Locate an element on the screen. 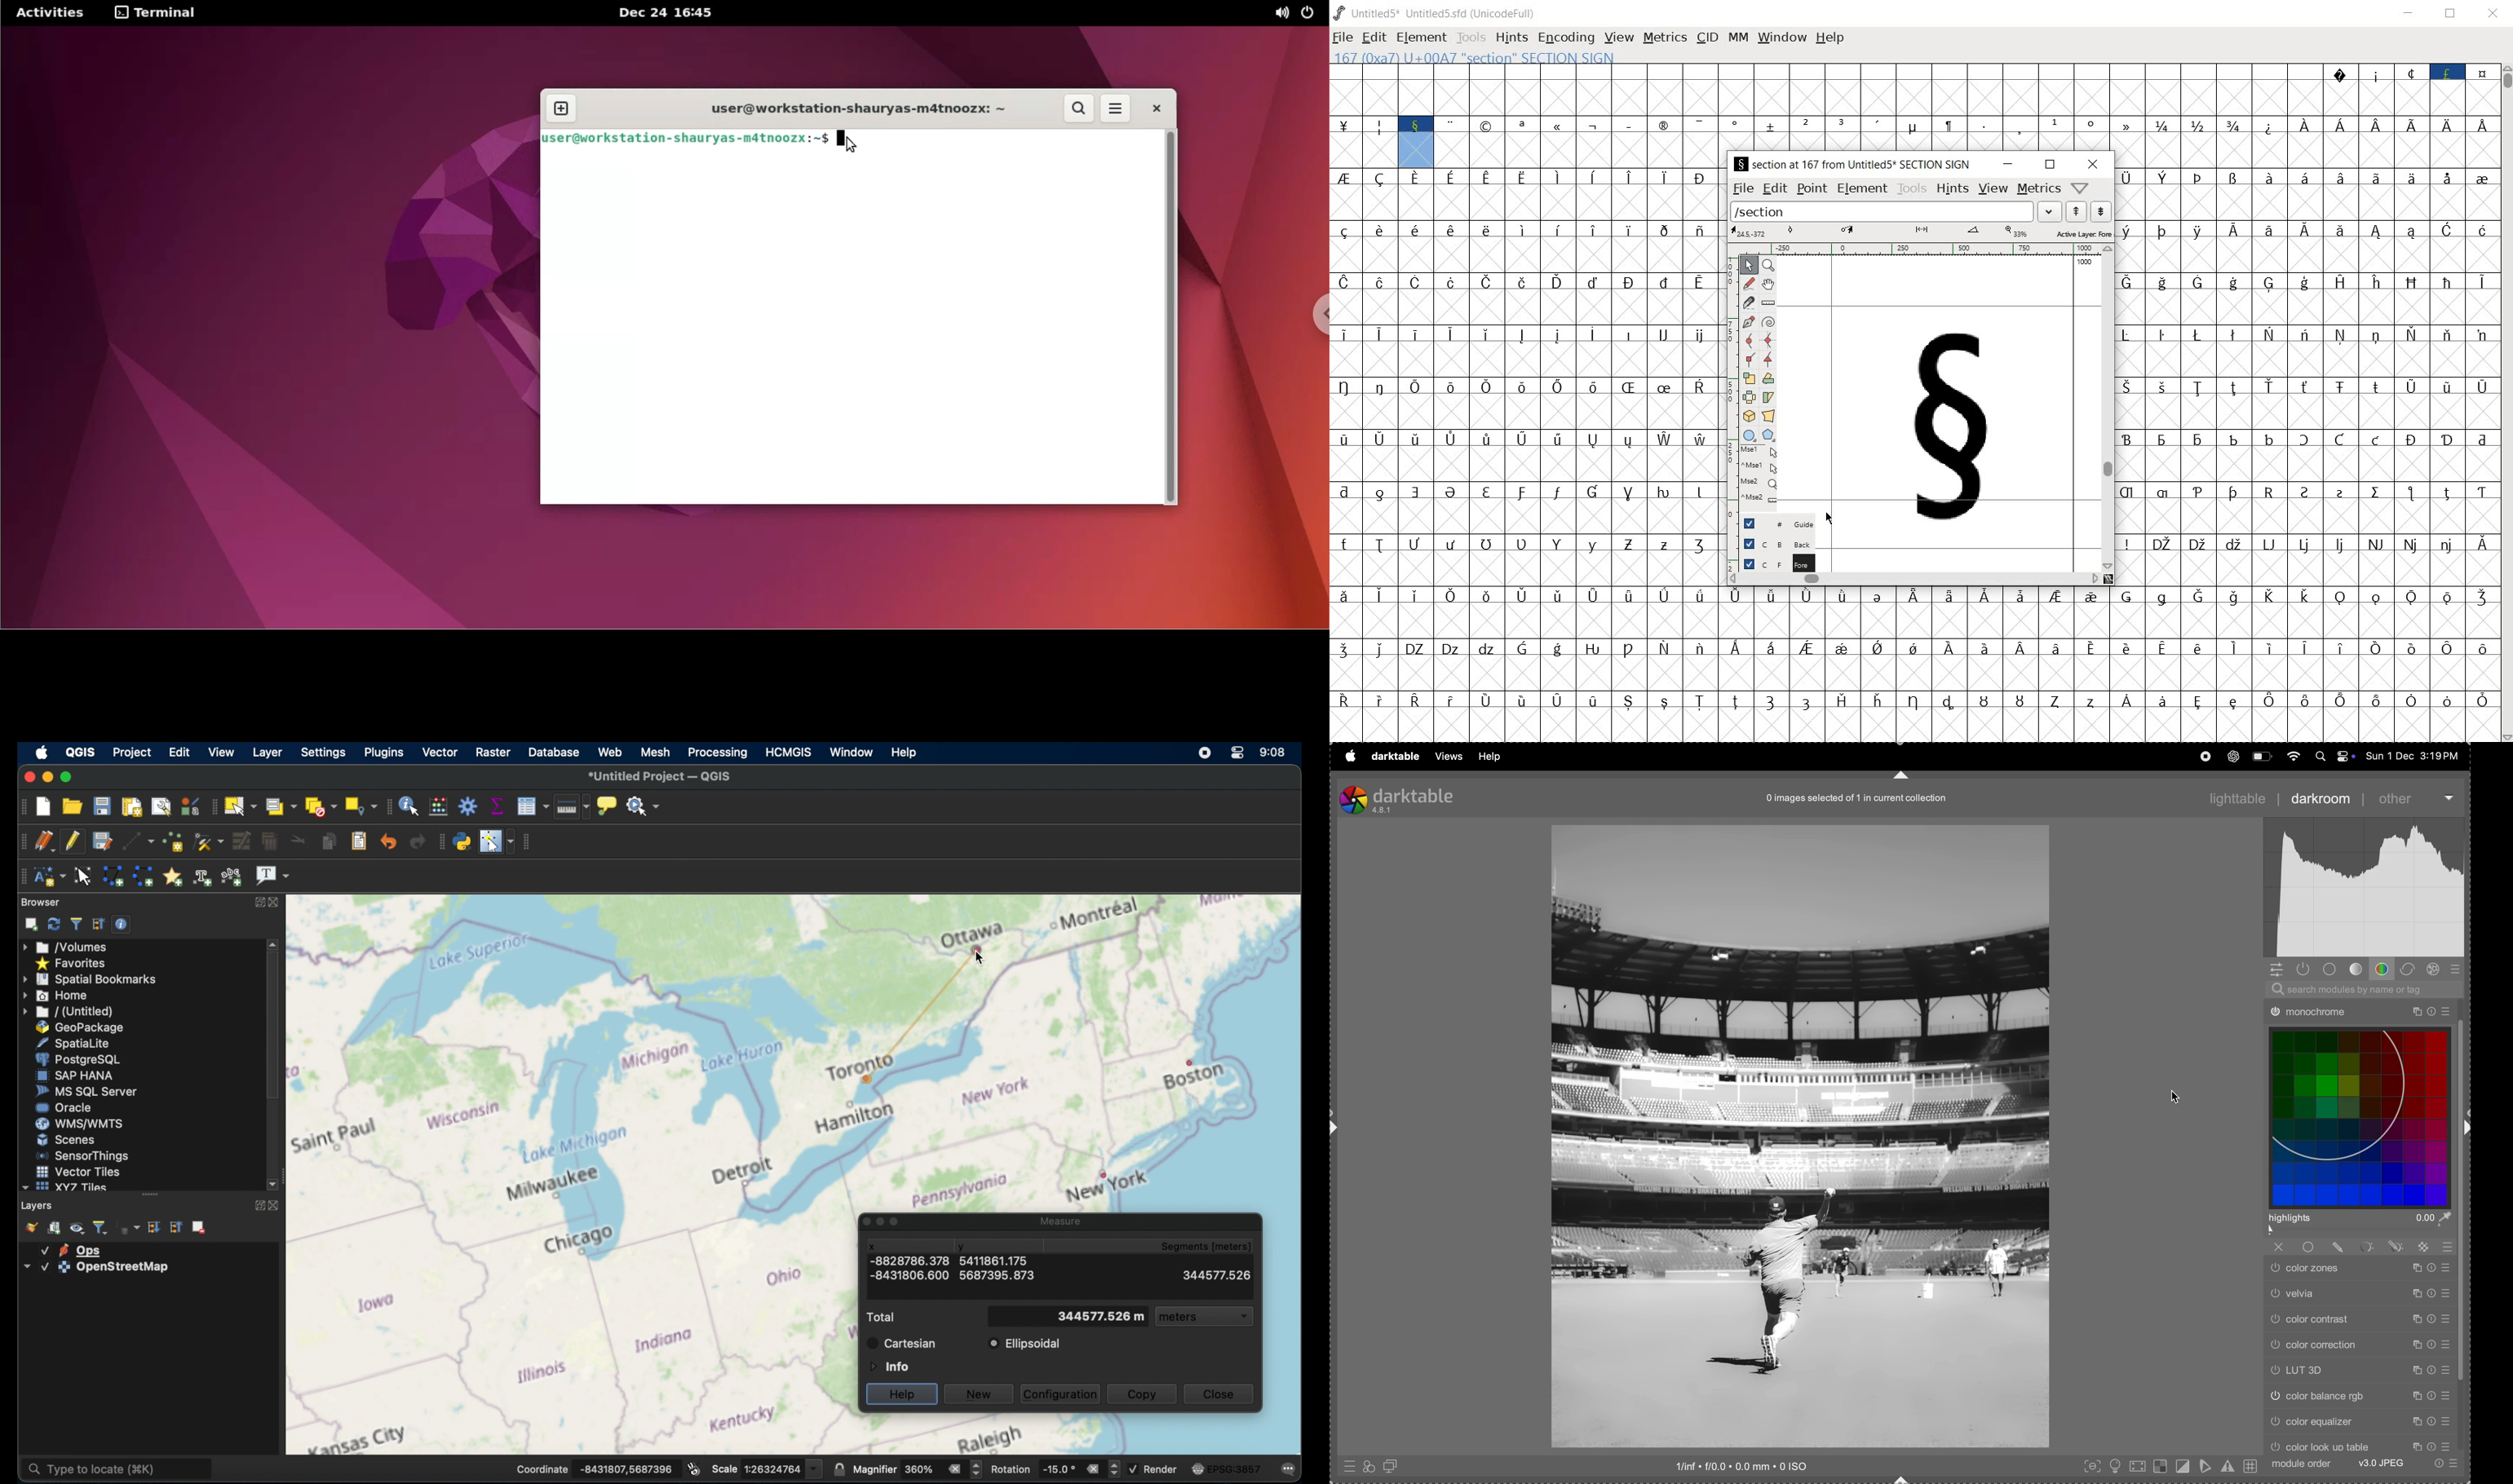  lighttable is located at coordinates (2237, 798).